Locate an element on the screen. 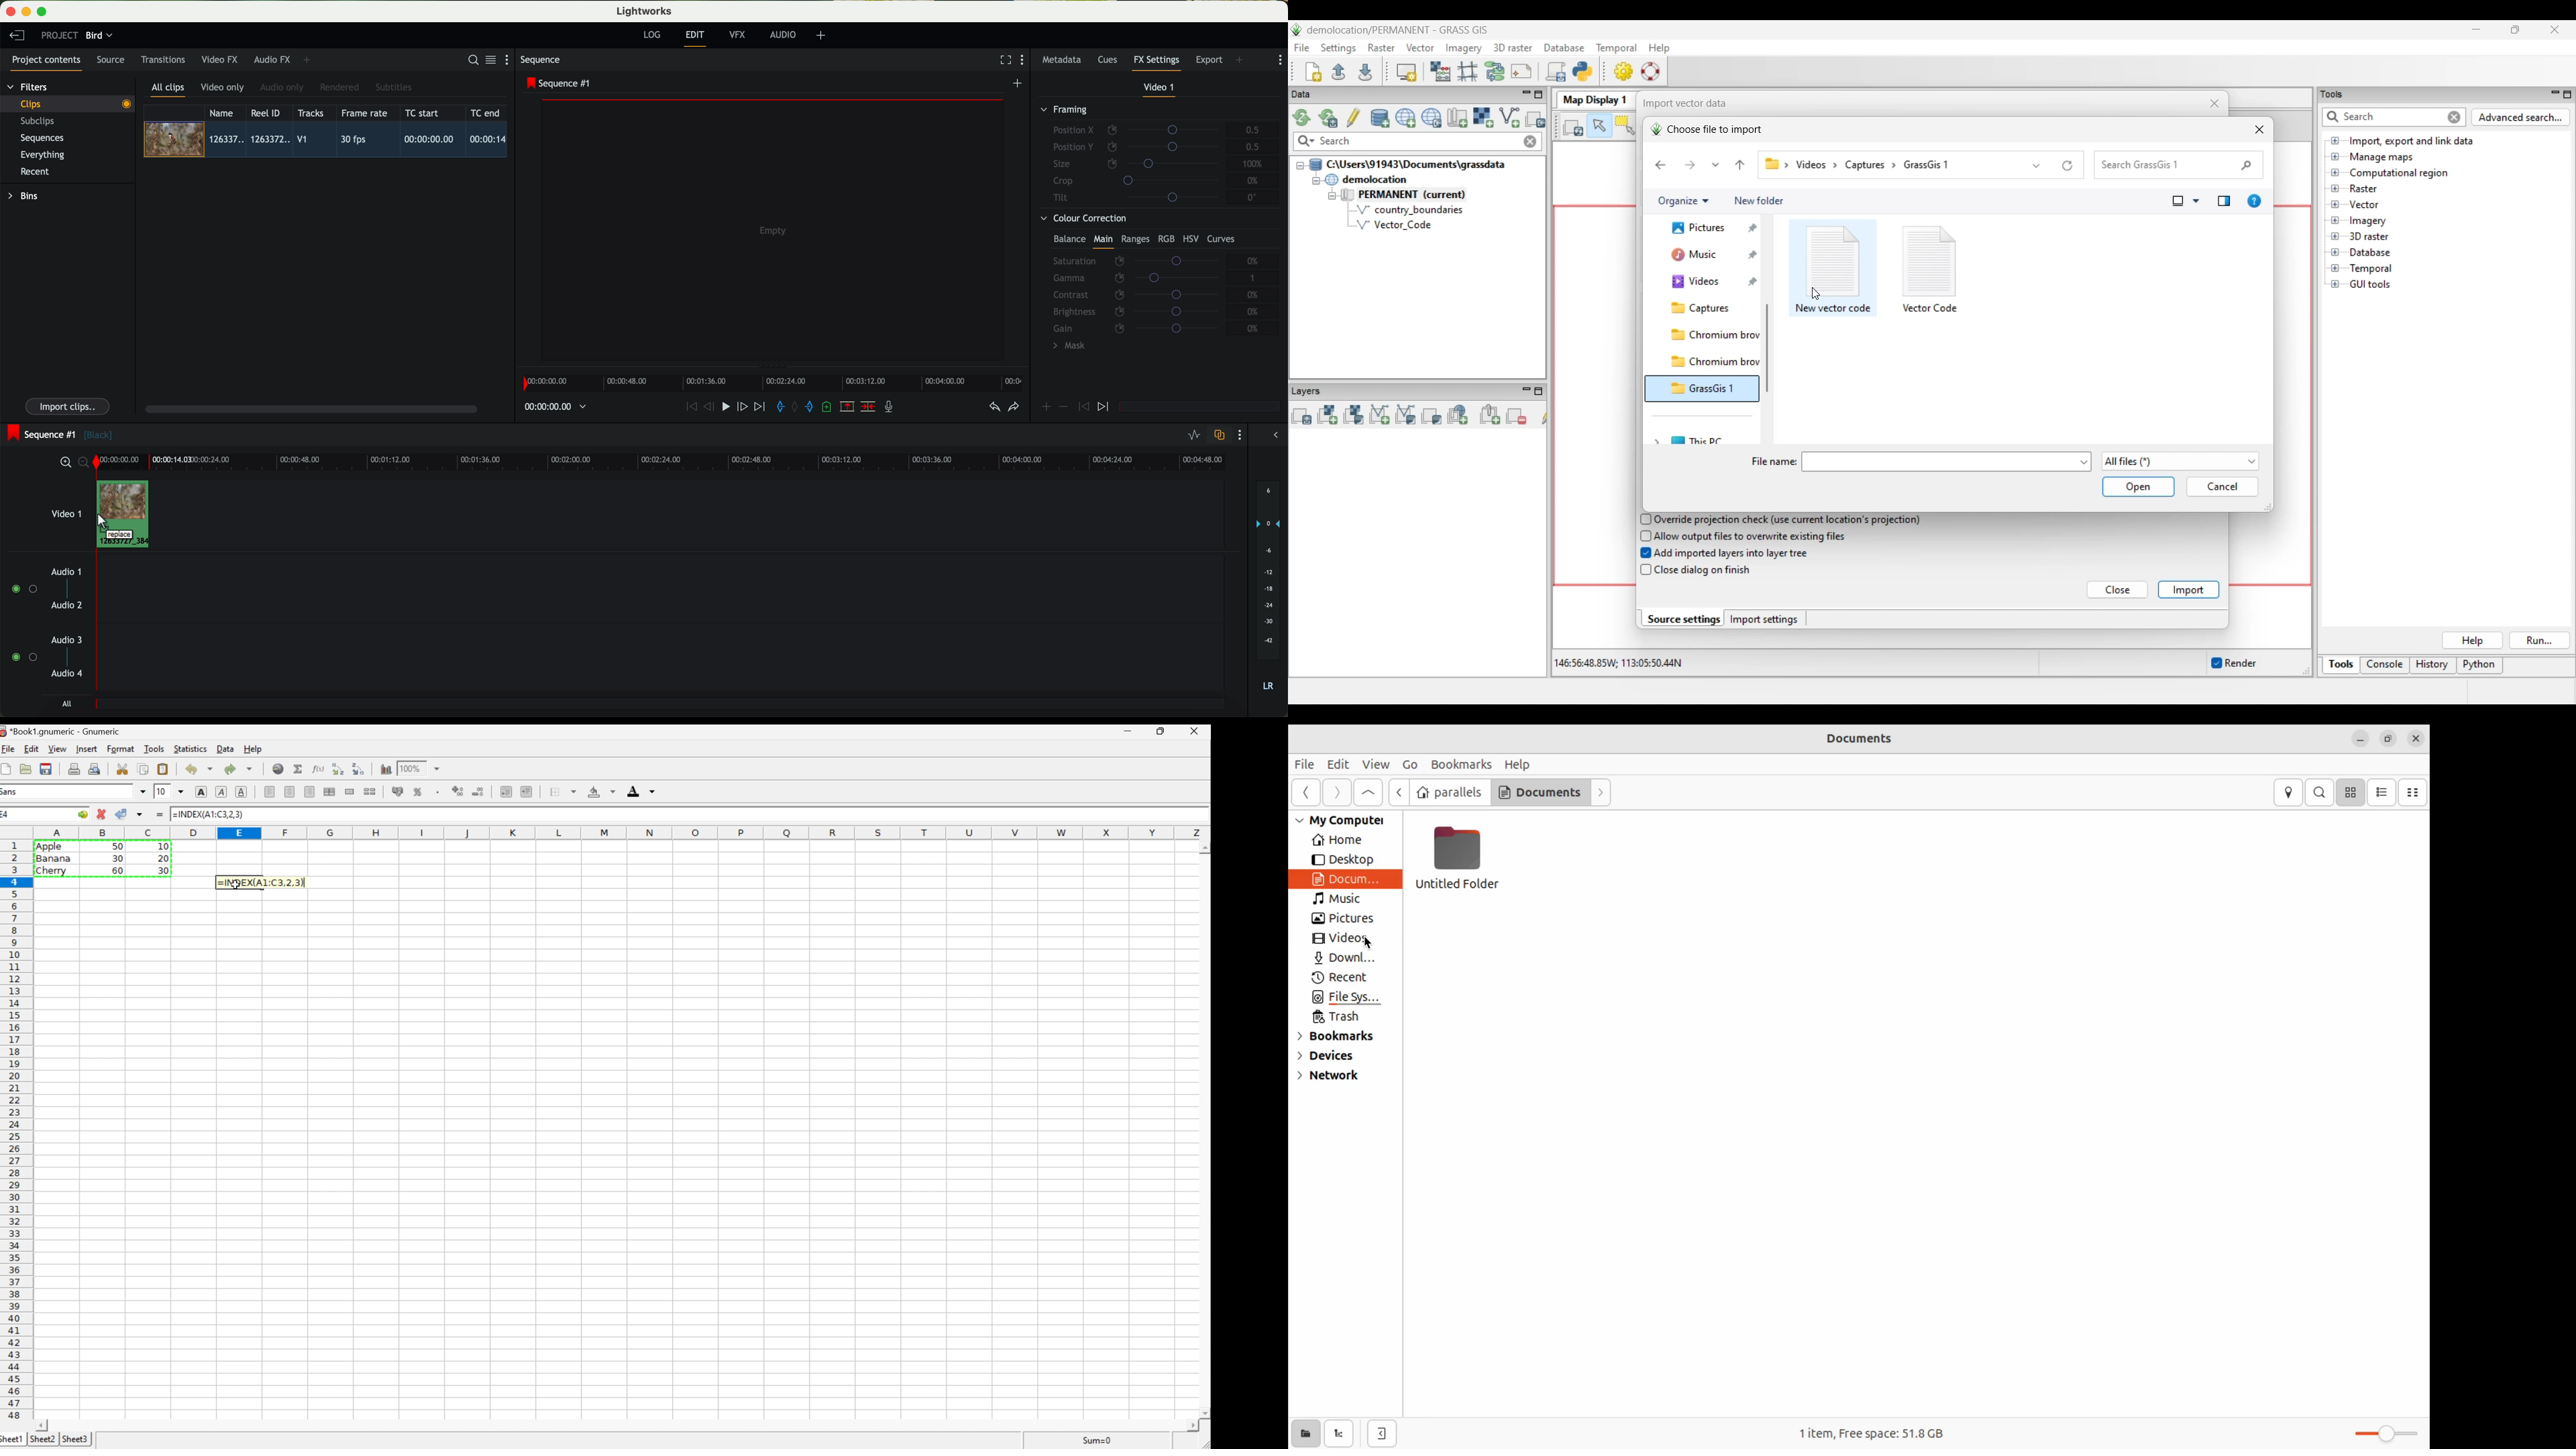 This screenshot has width=2576, height=1456. Bookmarks is located at coordinates (1338, 1038).